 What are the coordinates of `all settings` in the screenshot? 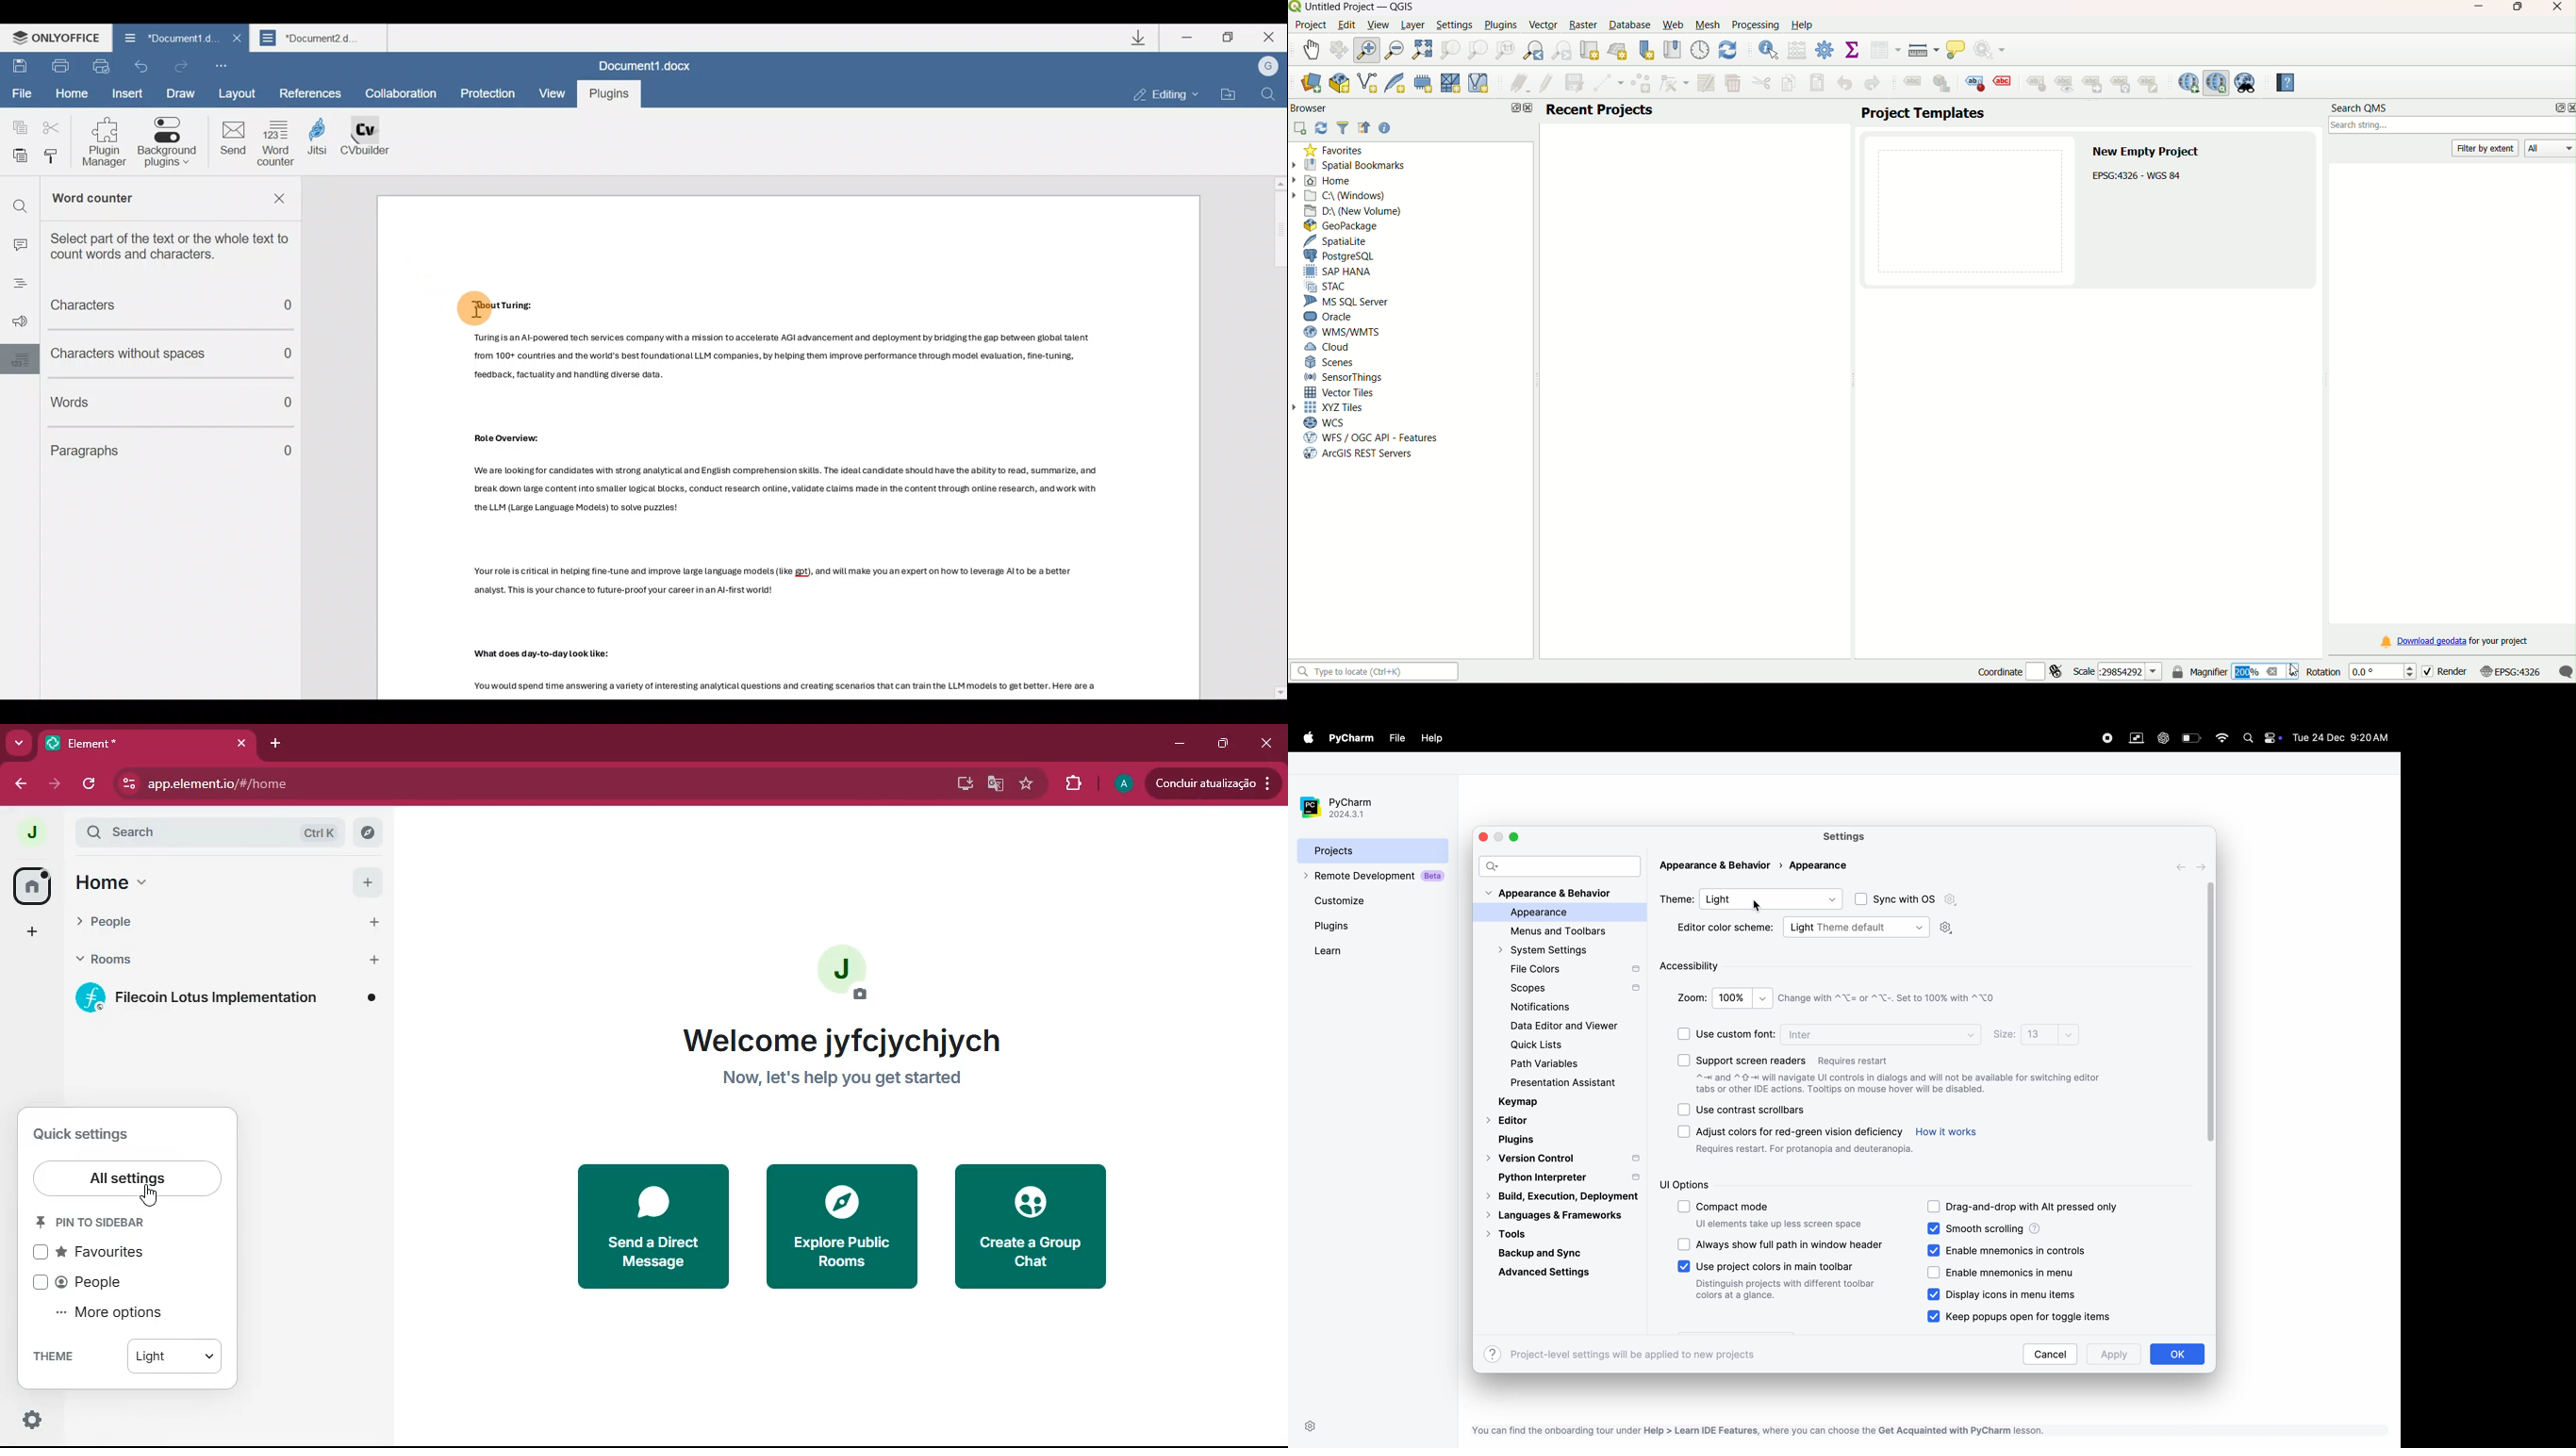 It's located at (129, 1177).